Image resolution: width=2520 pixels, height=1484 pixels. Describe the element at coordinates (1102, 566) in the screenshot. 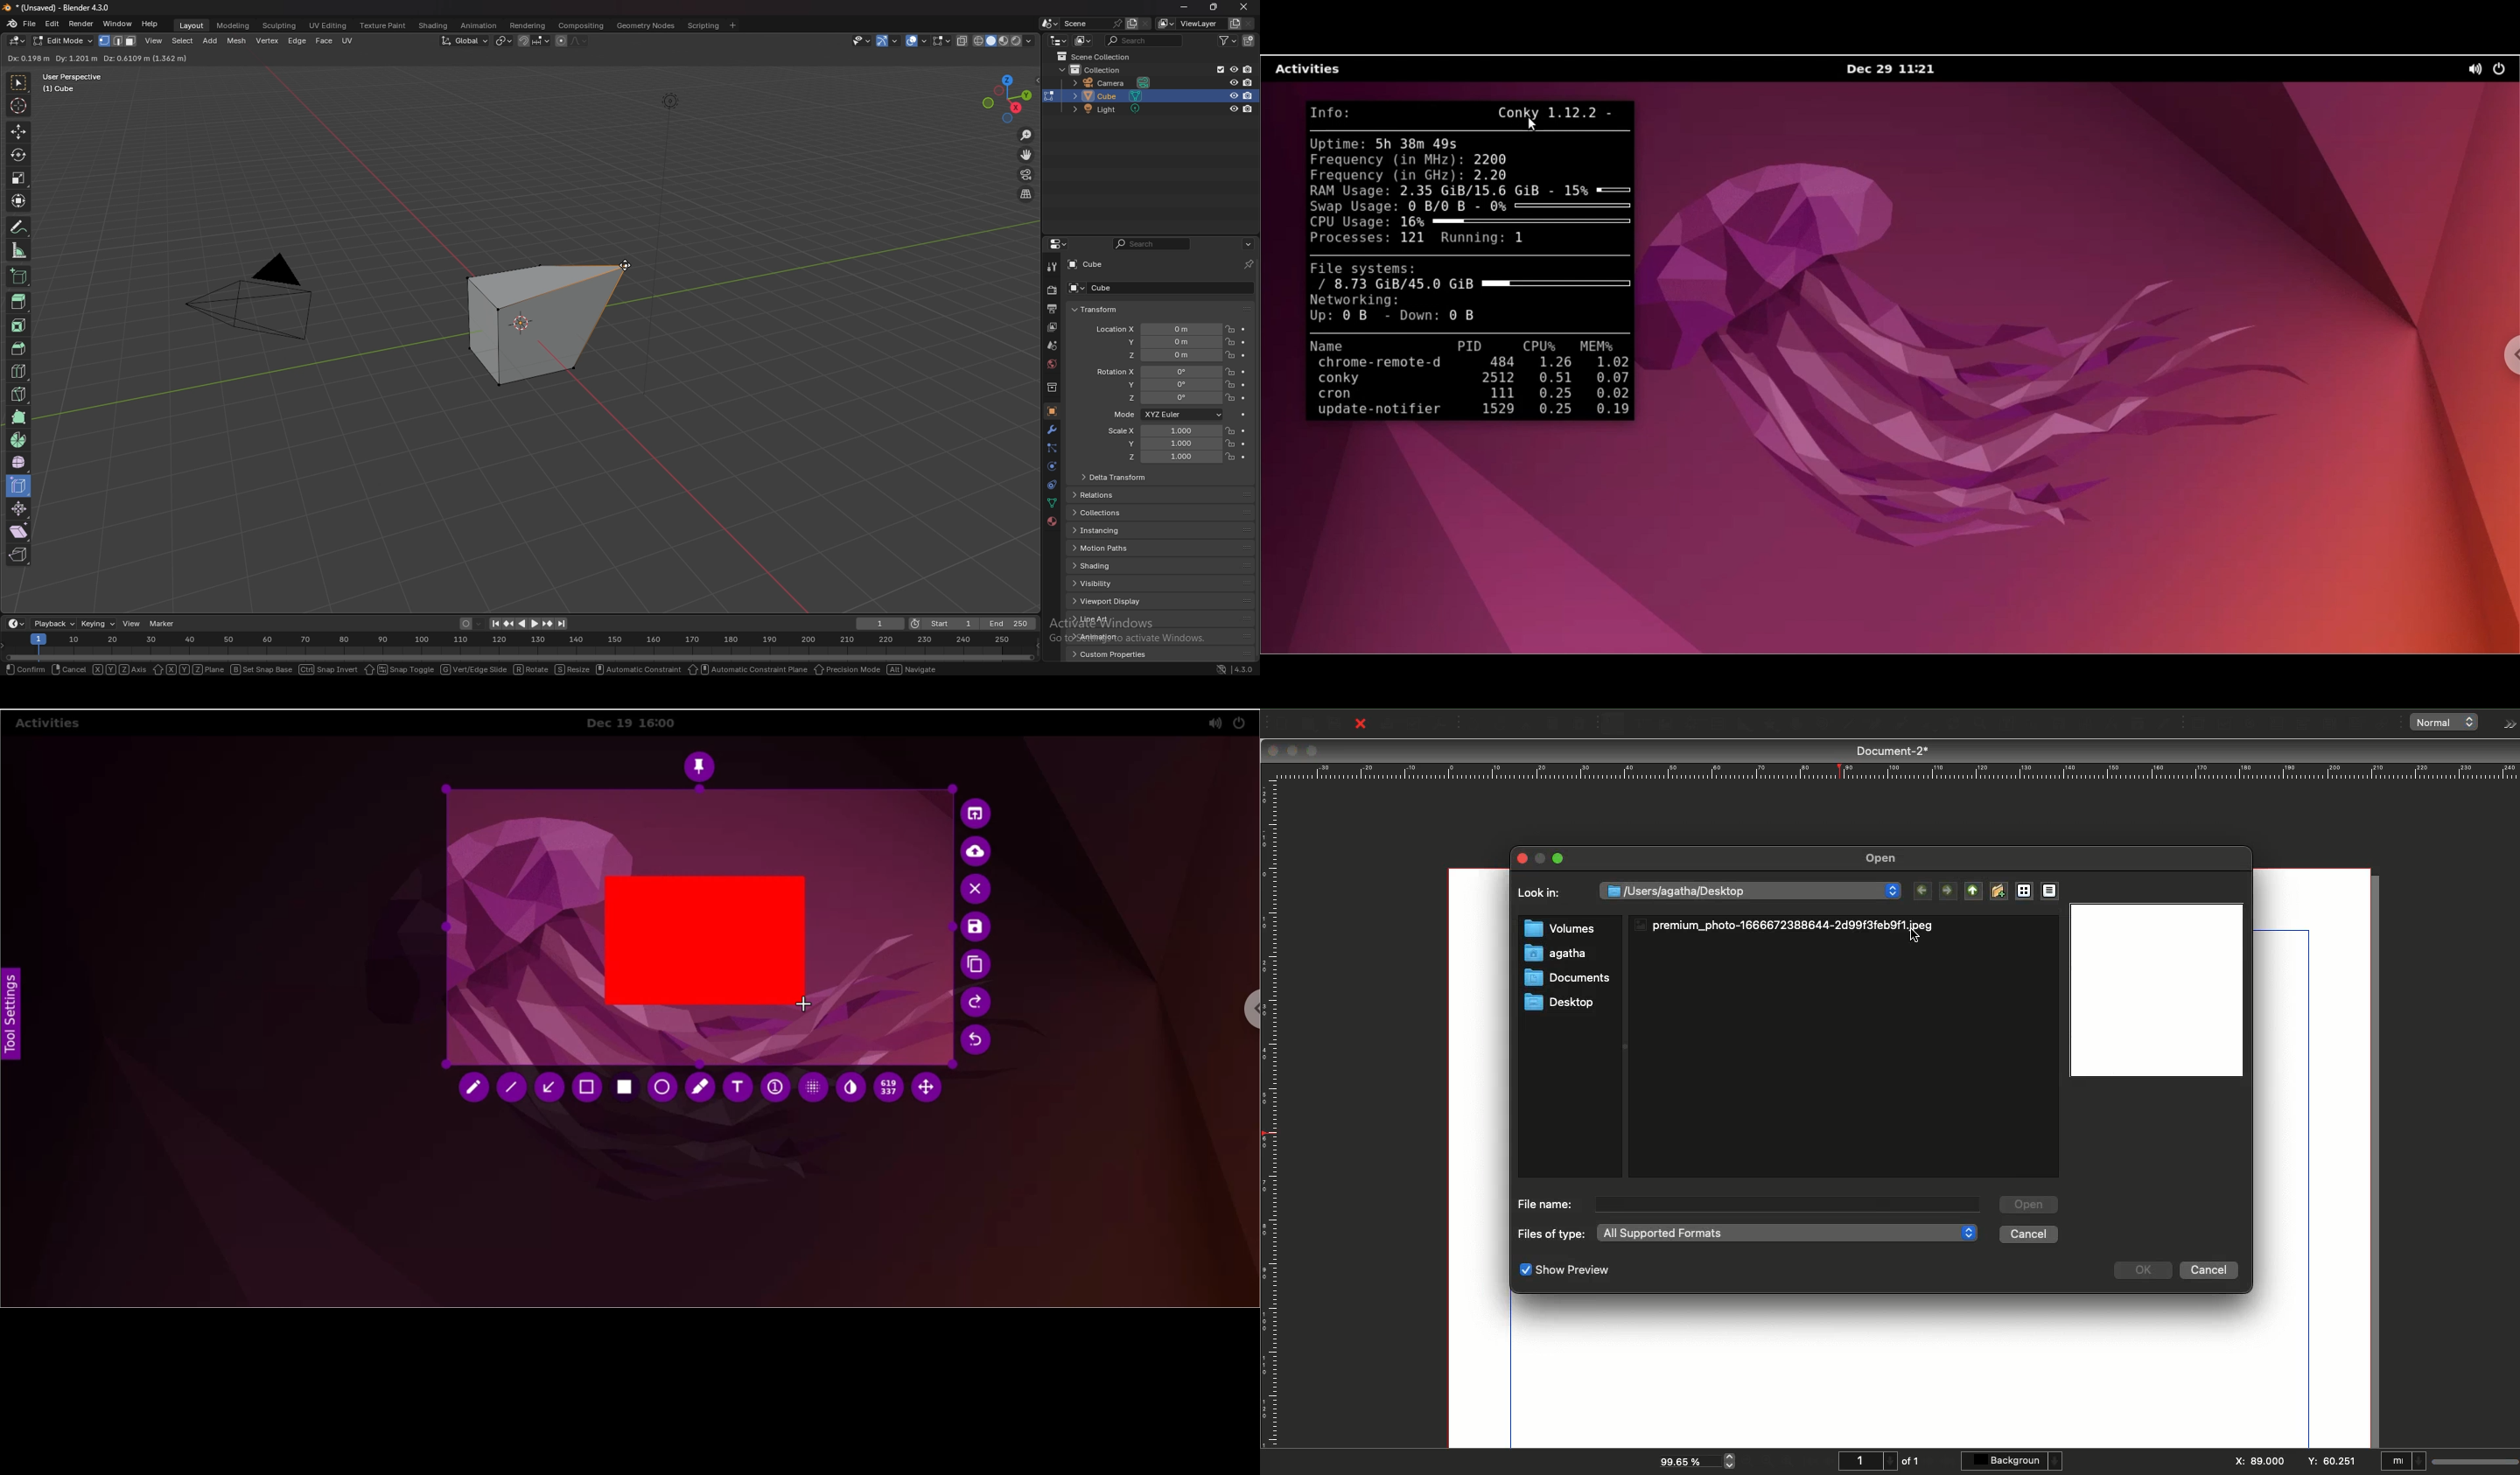

I see `shading` at that location.